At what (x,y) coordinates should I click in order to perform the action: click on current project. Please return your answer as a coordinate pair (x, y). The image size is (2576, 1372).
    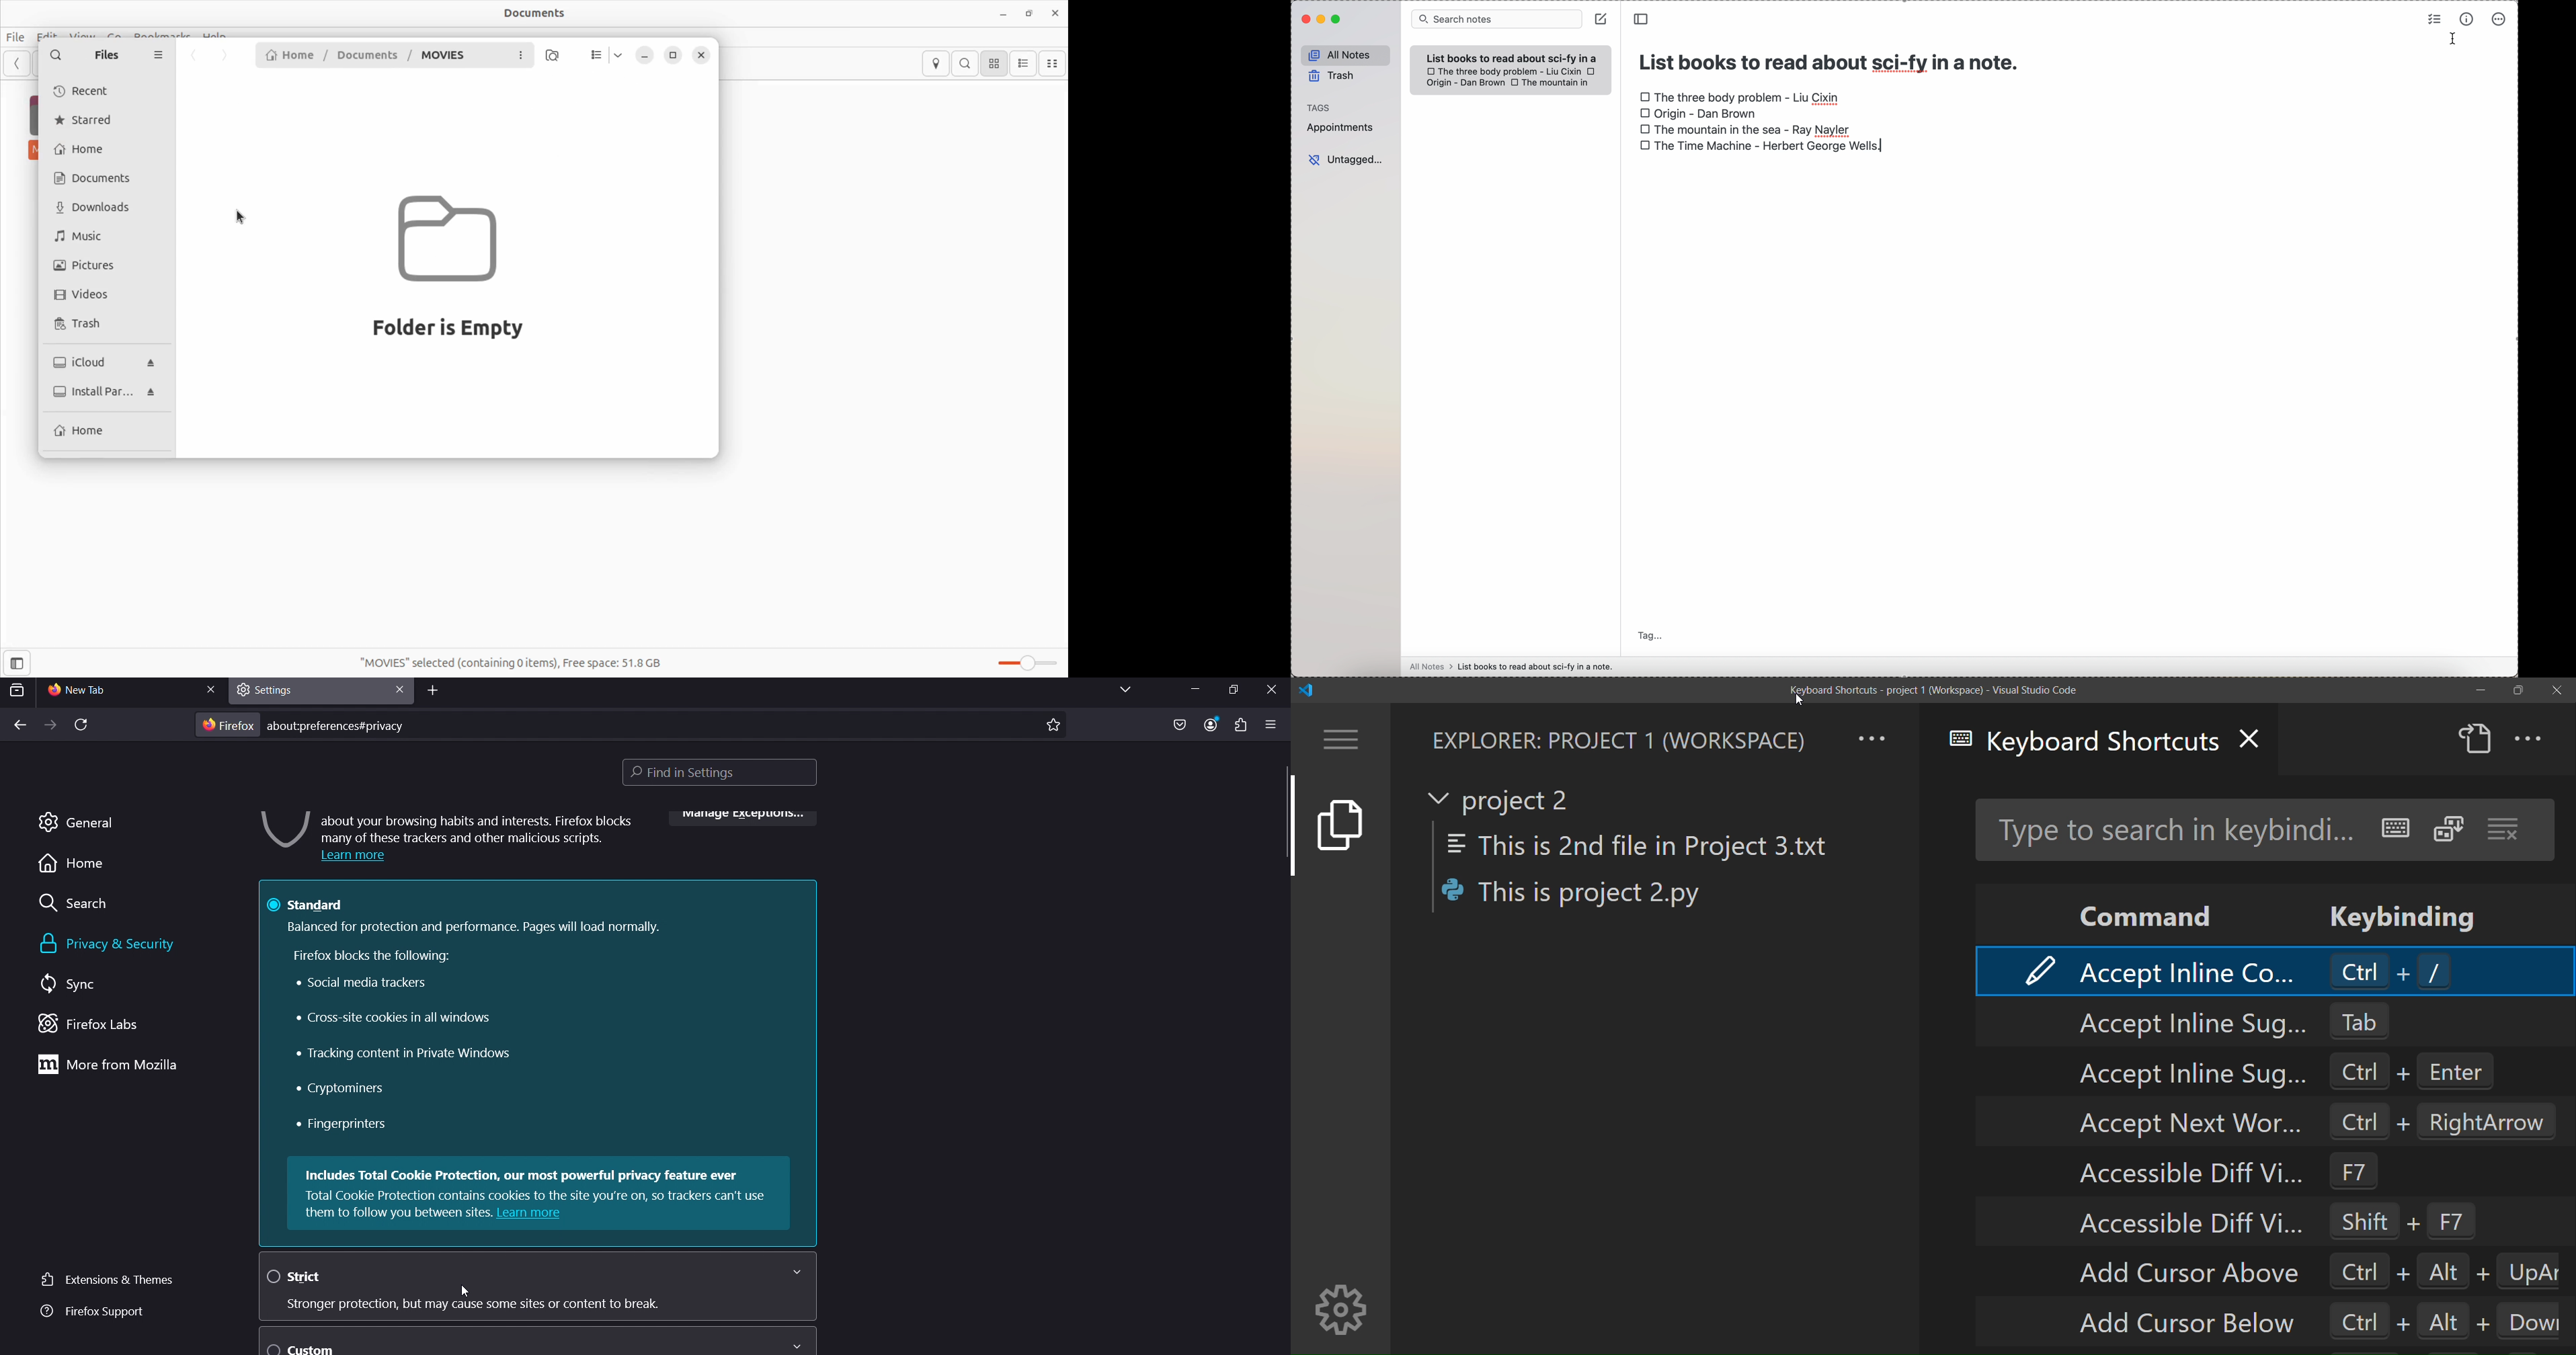
    Looking at the image, I should click on (1504, 799).